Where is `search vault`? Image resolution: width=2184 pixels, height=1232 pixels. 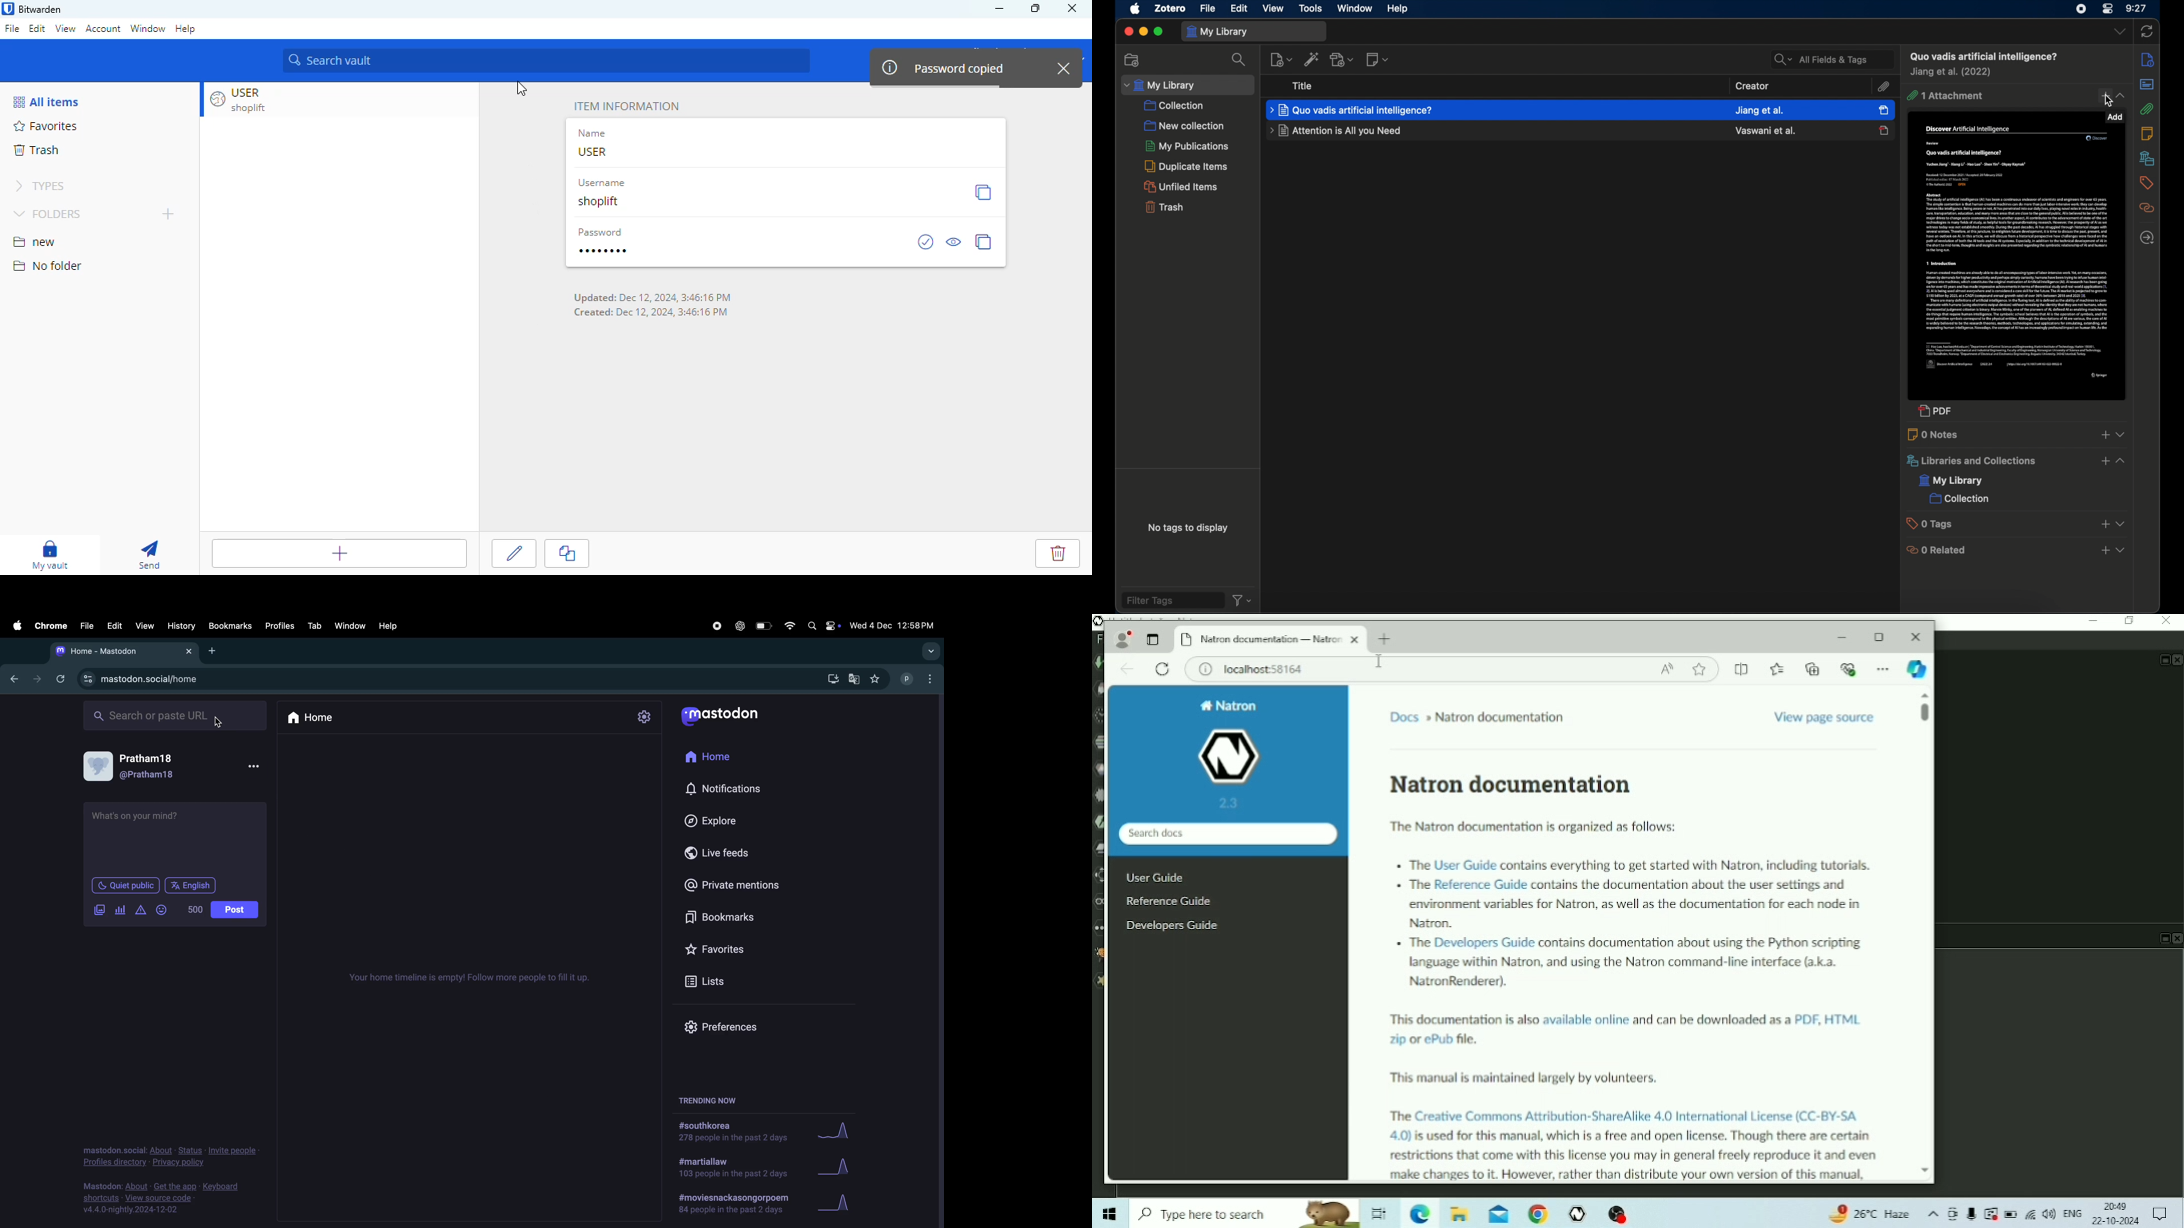
search vault is located at coordinates (548, 58).